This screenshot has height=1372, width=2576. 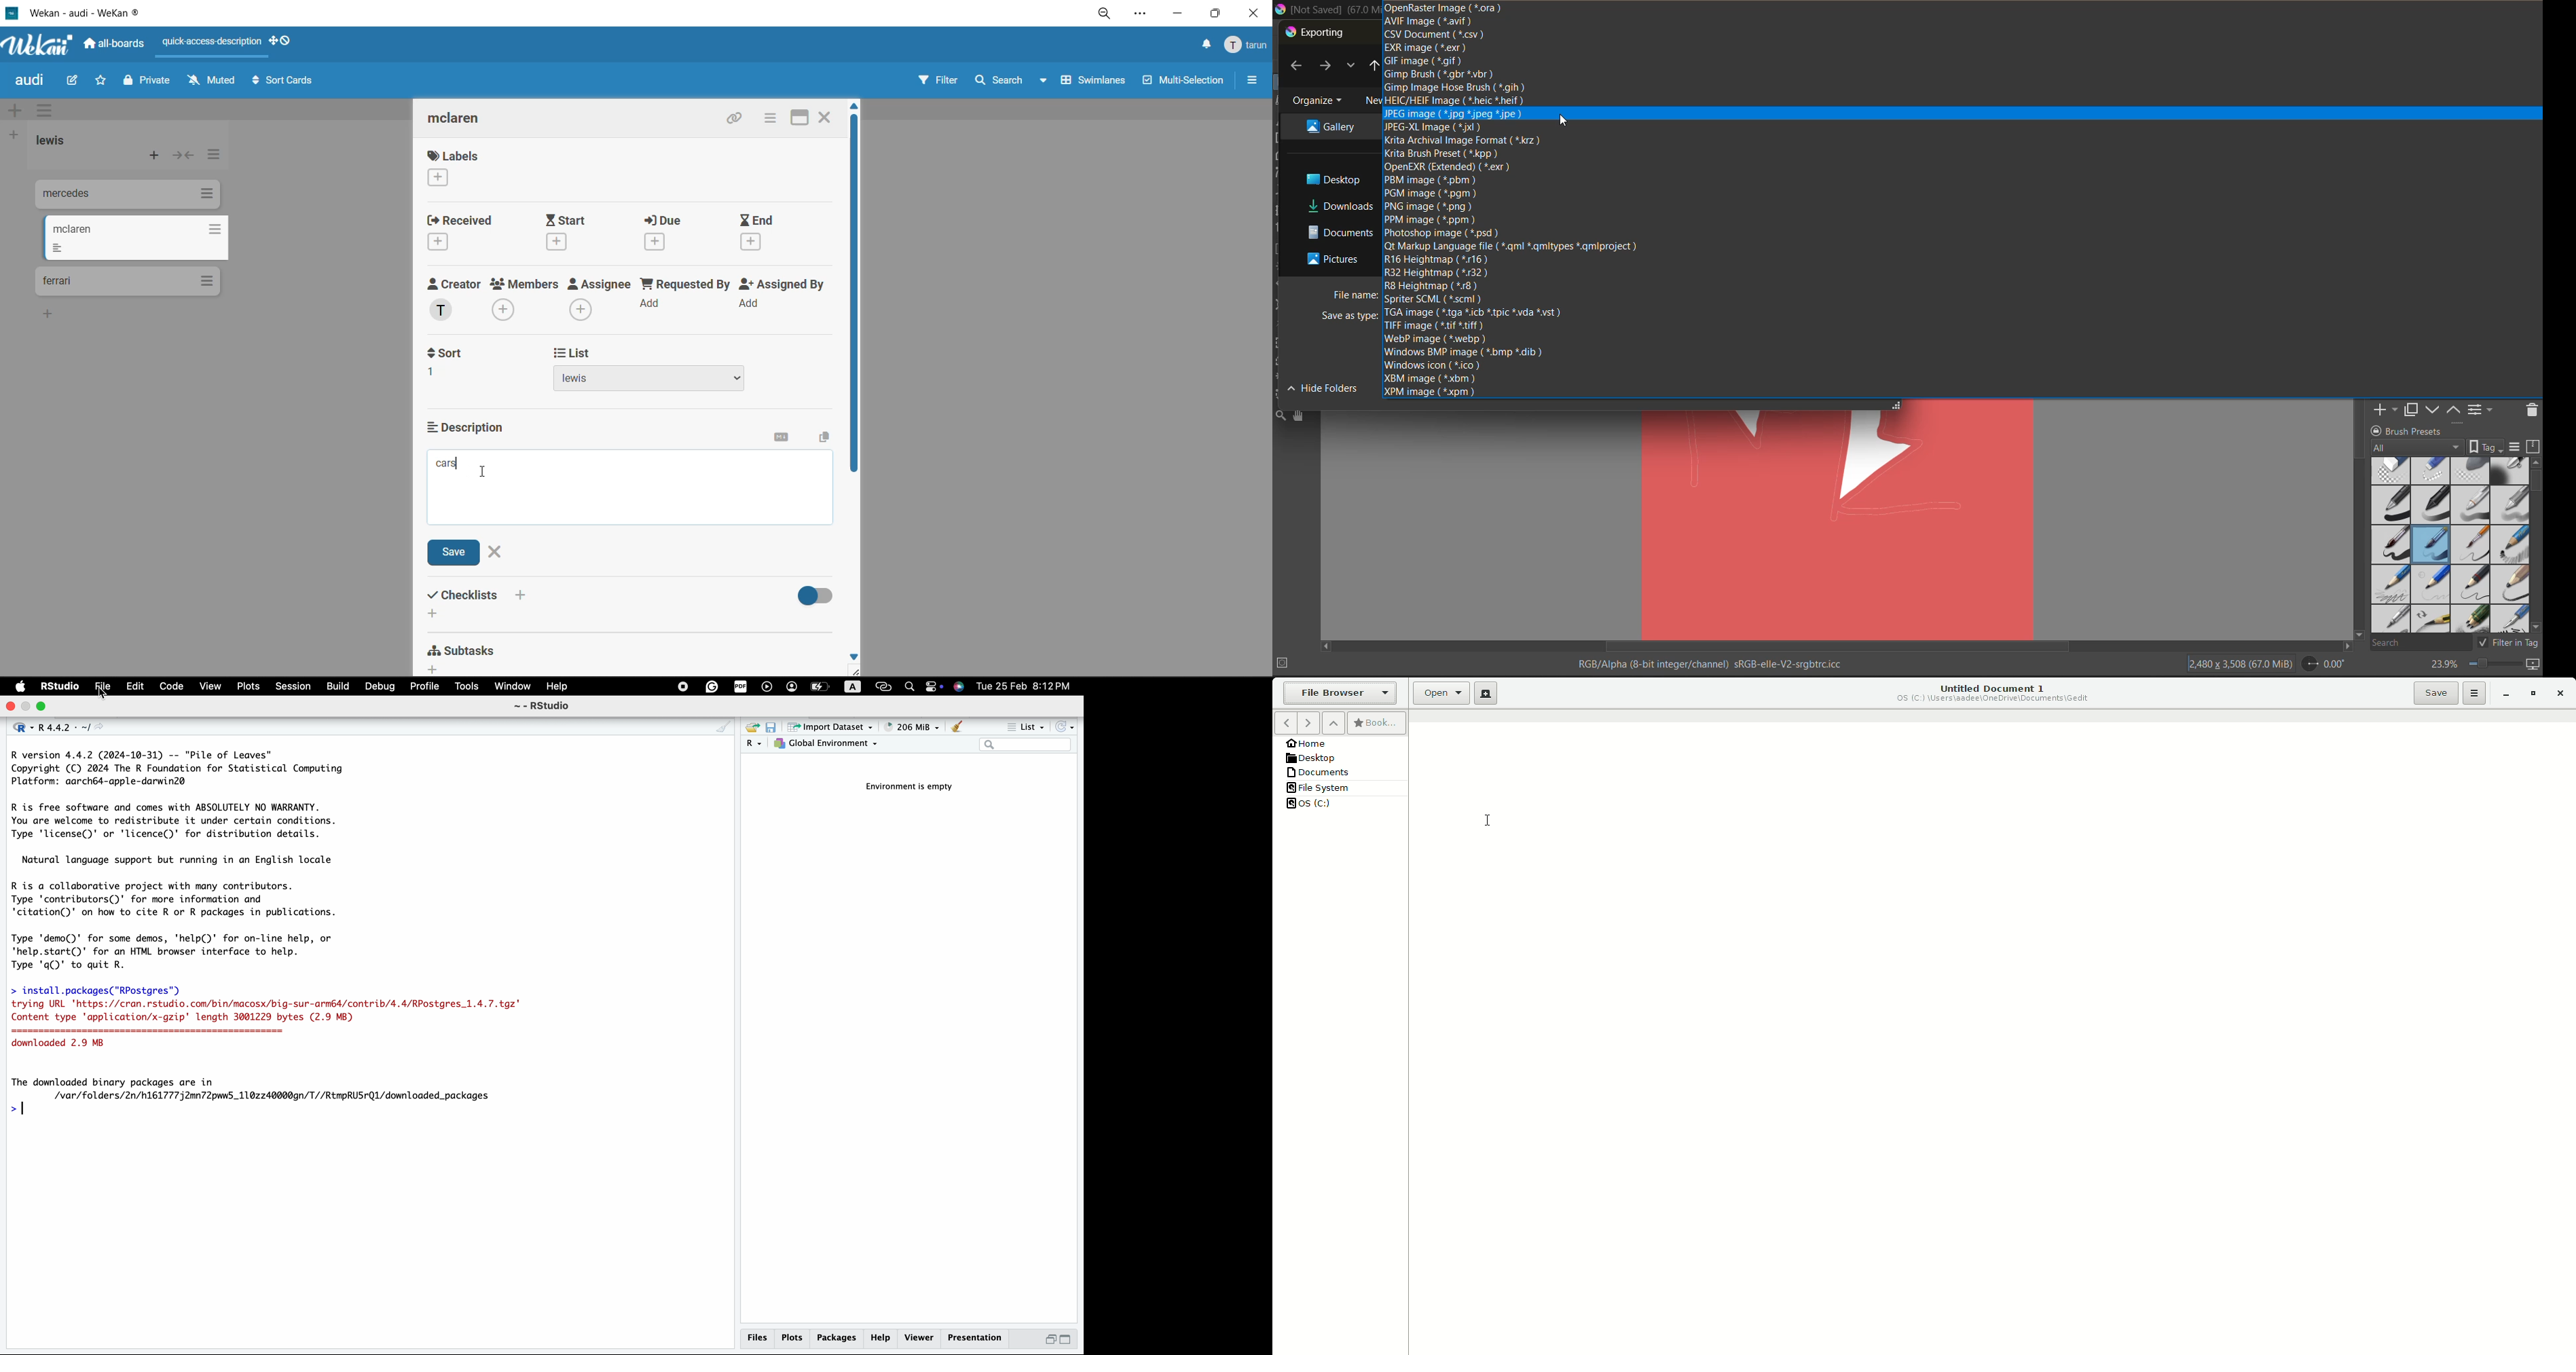 What do you see at coordinates (680, 686) in the screenshot?
I see `stop` at bounding box center [680, 686].